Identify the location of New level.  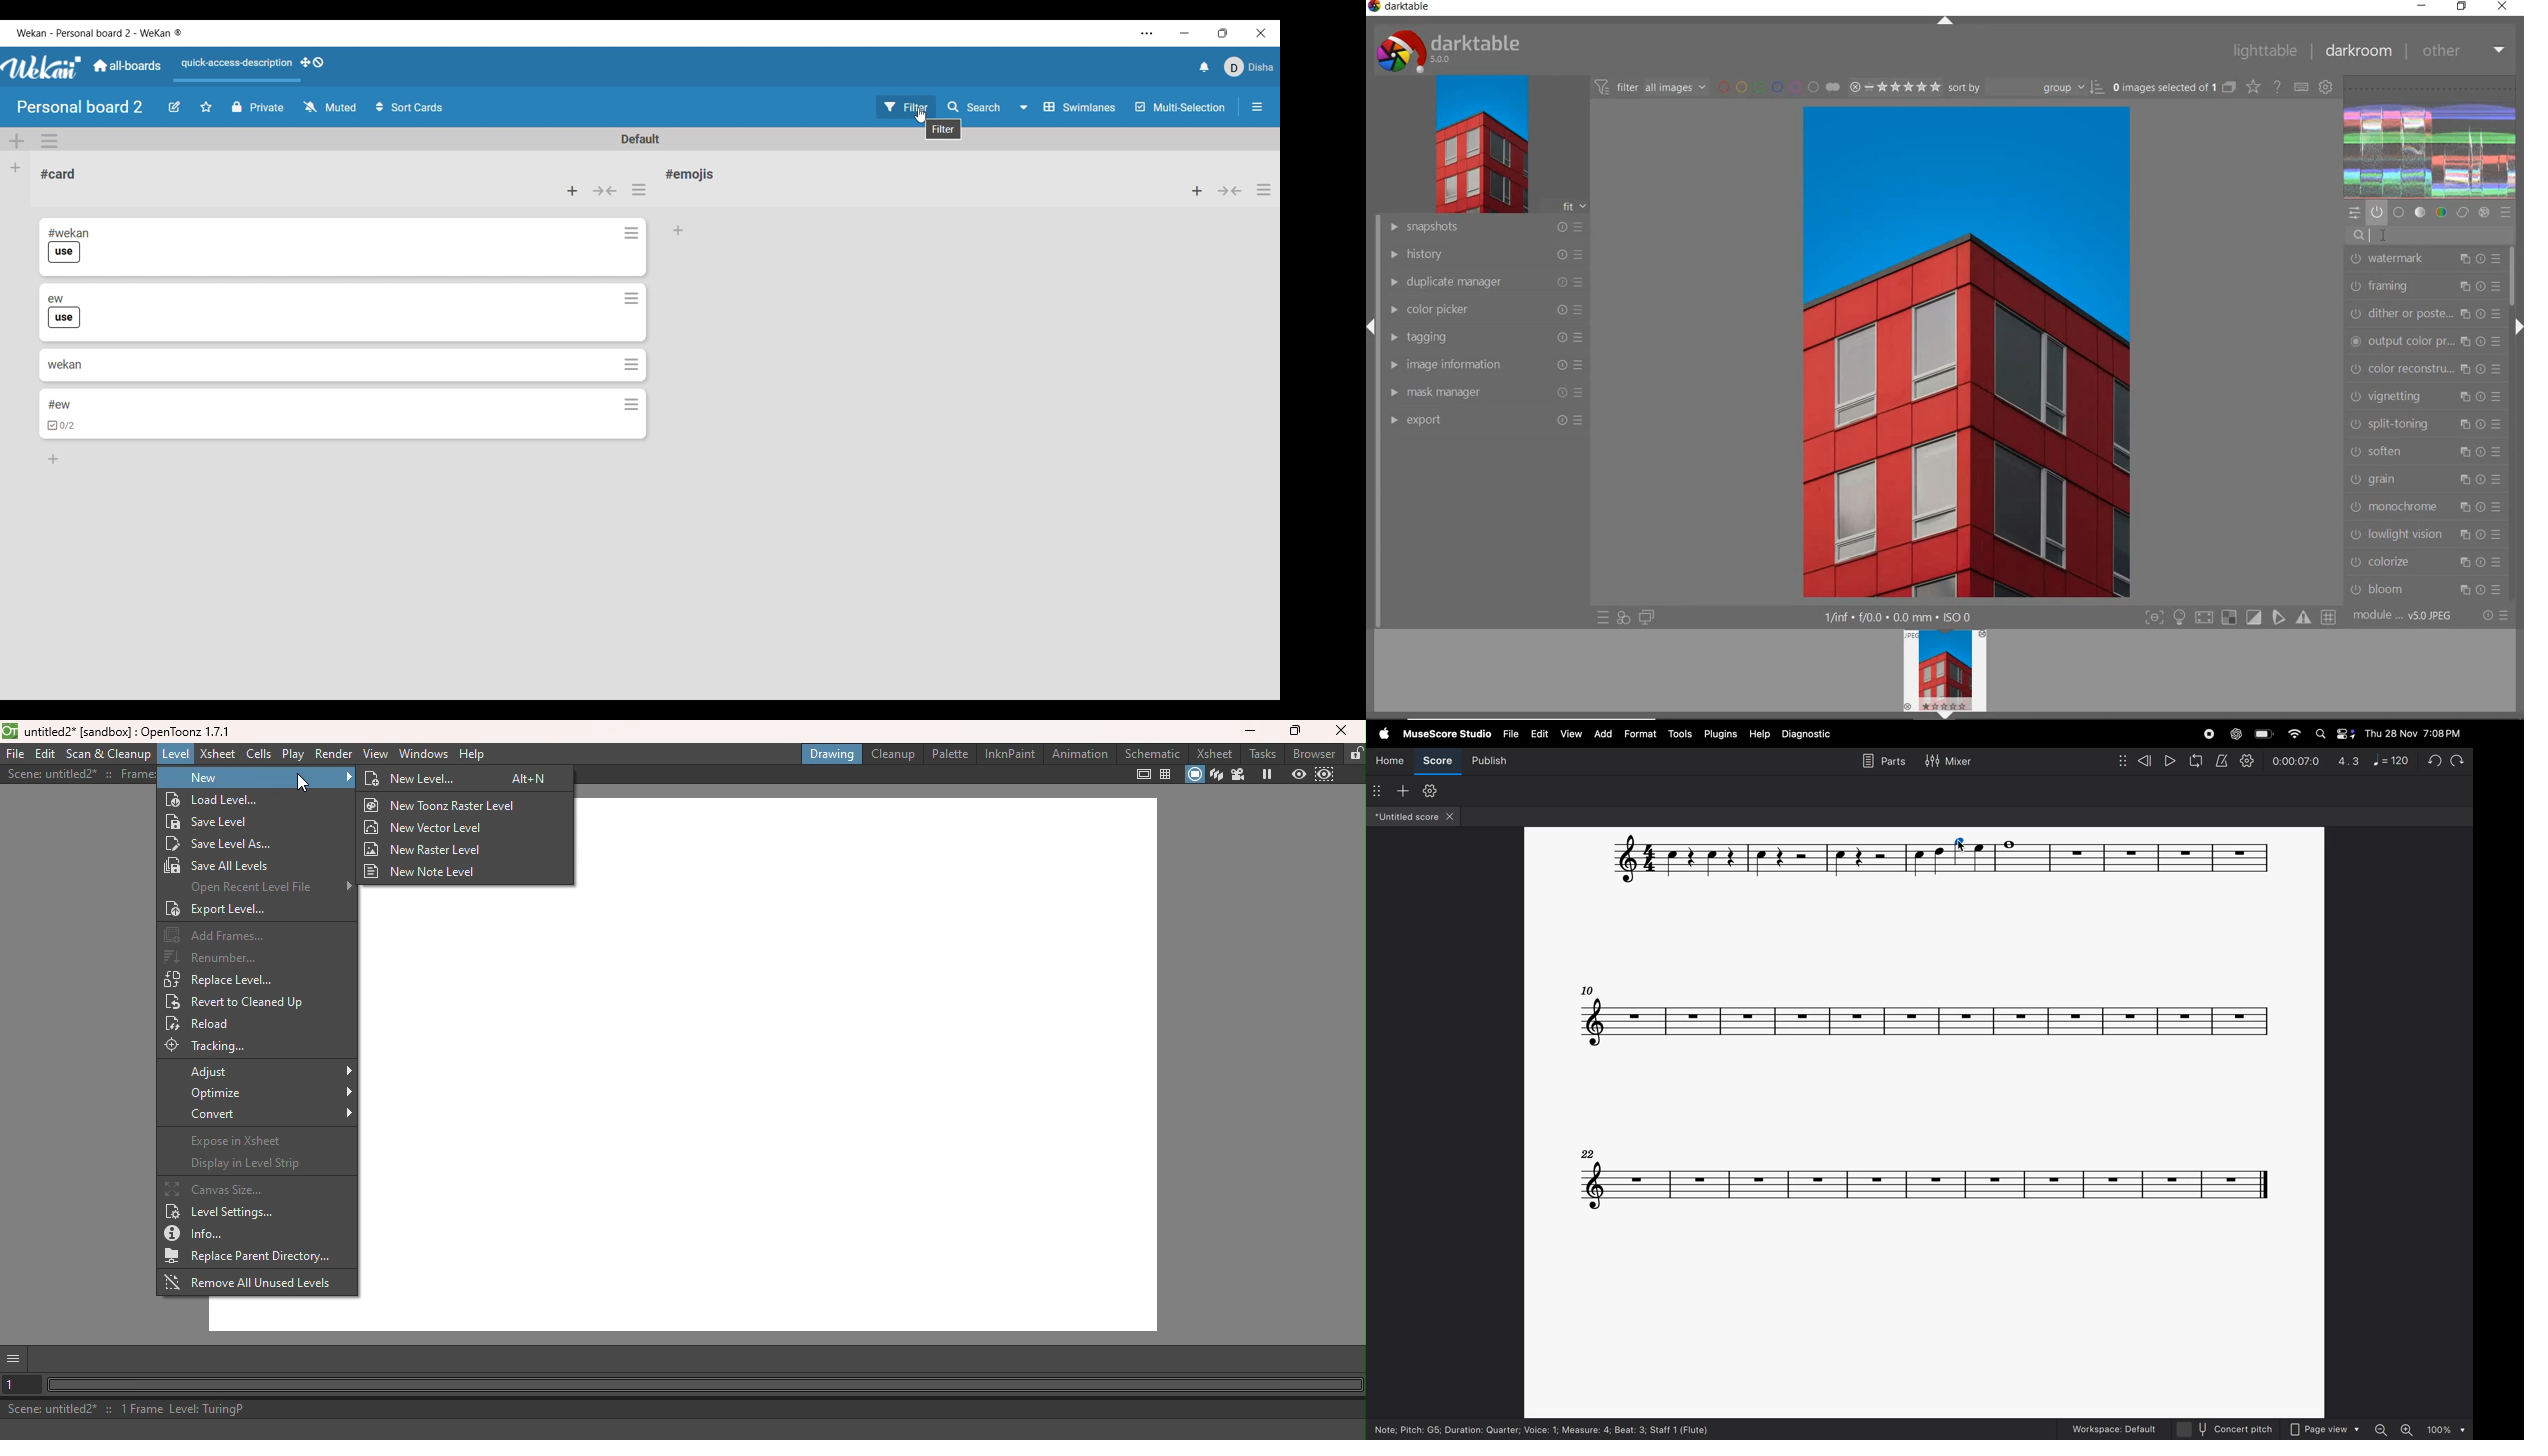
(431, 779).